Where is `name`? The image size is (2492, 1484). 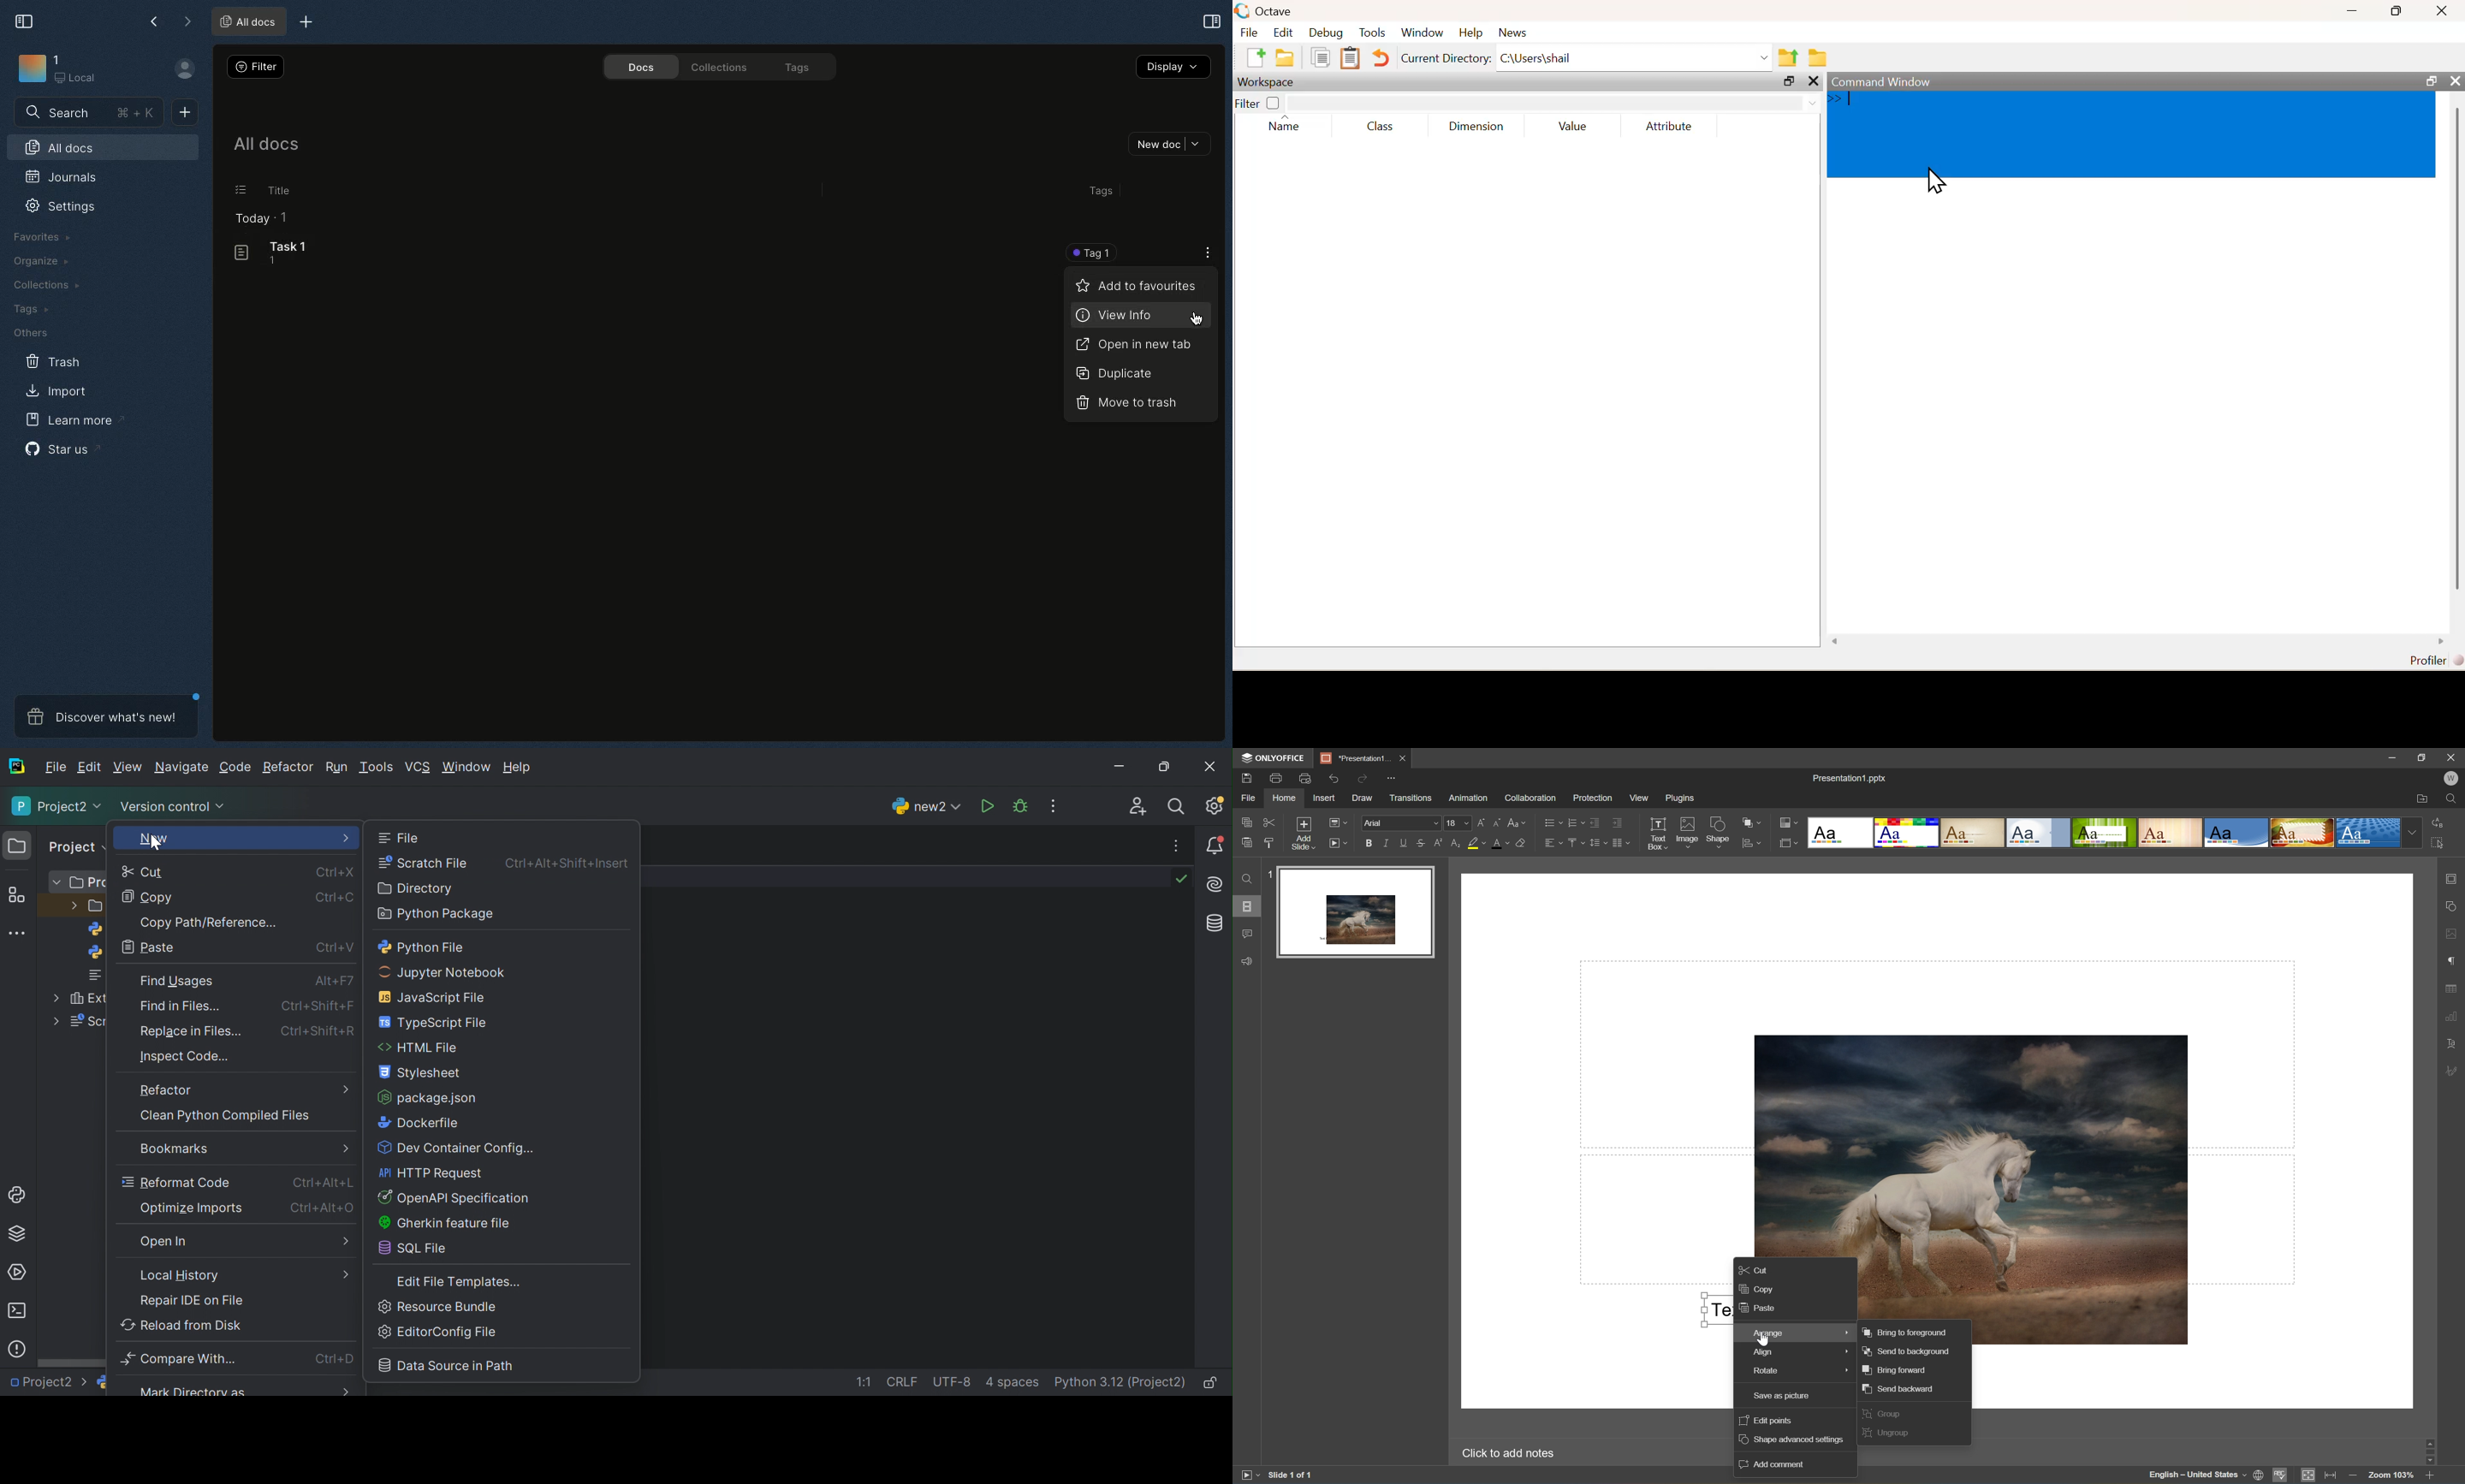
name is located at coordinates (1284, 126).